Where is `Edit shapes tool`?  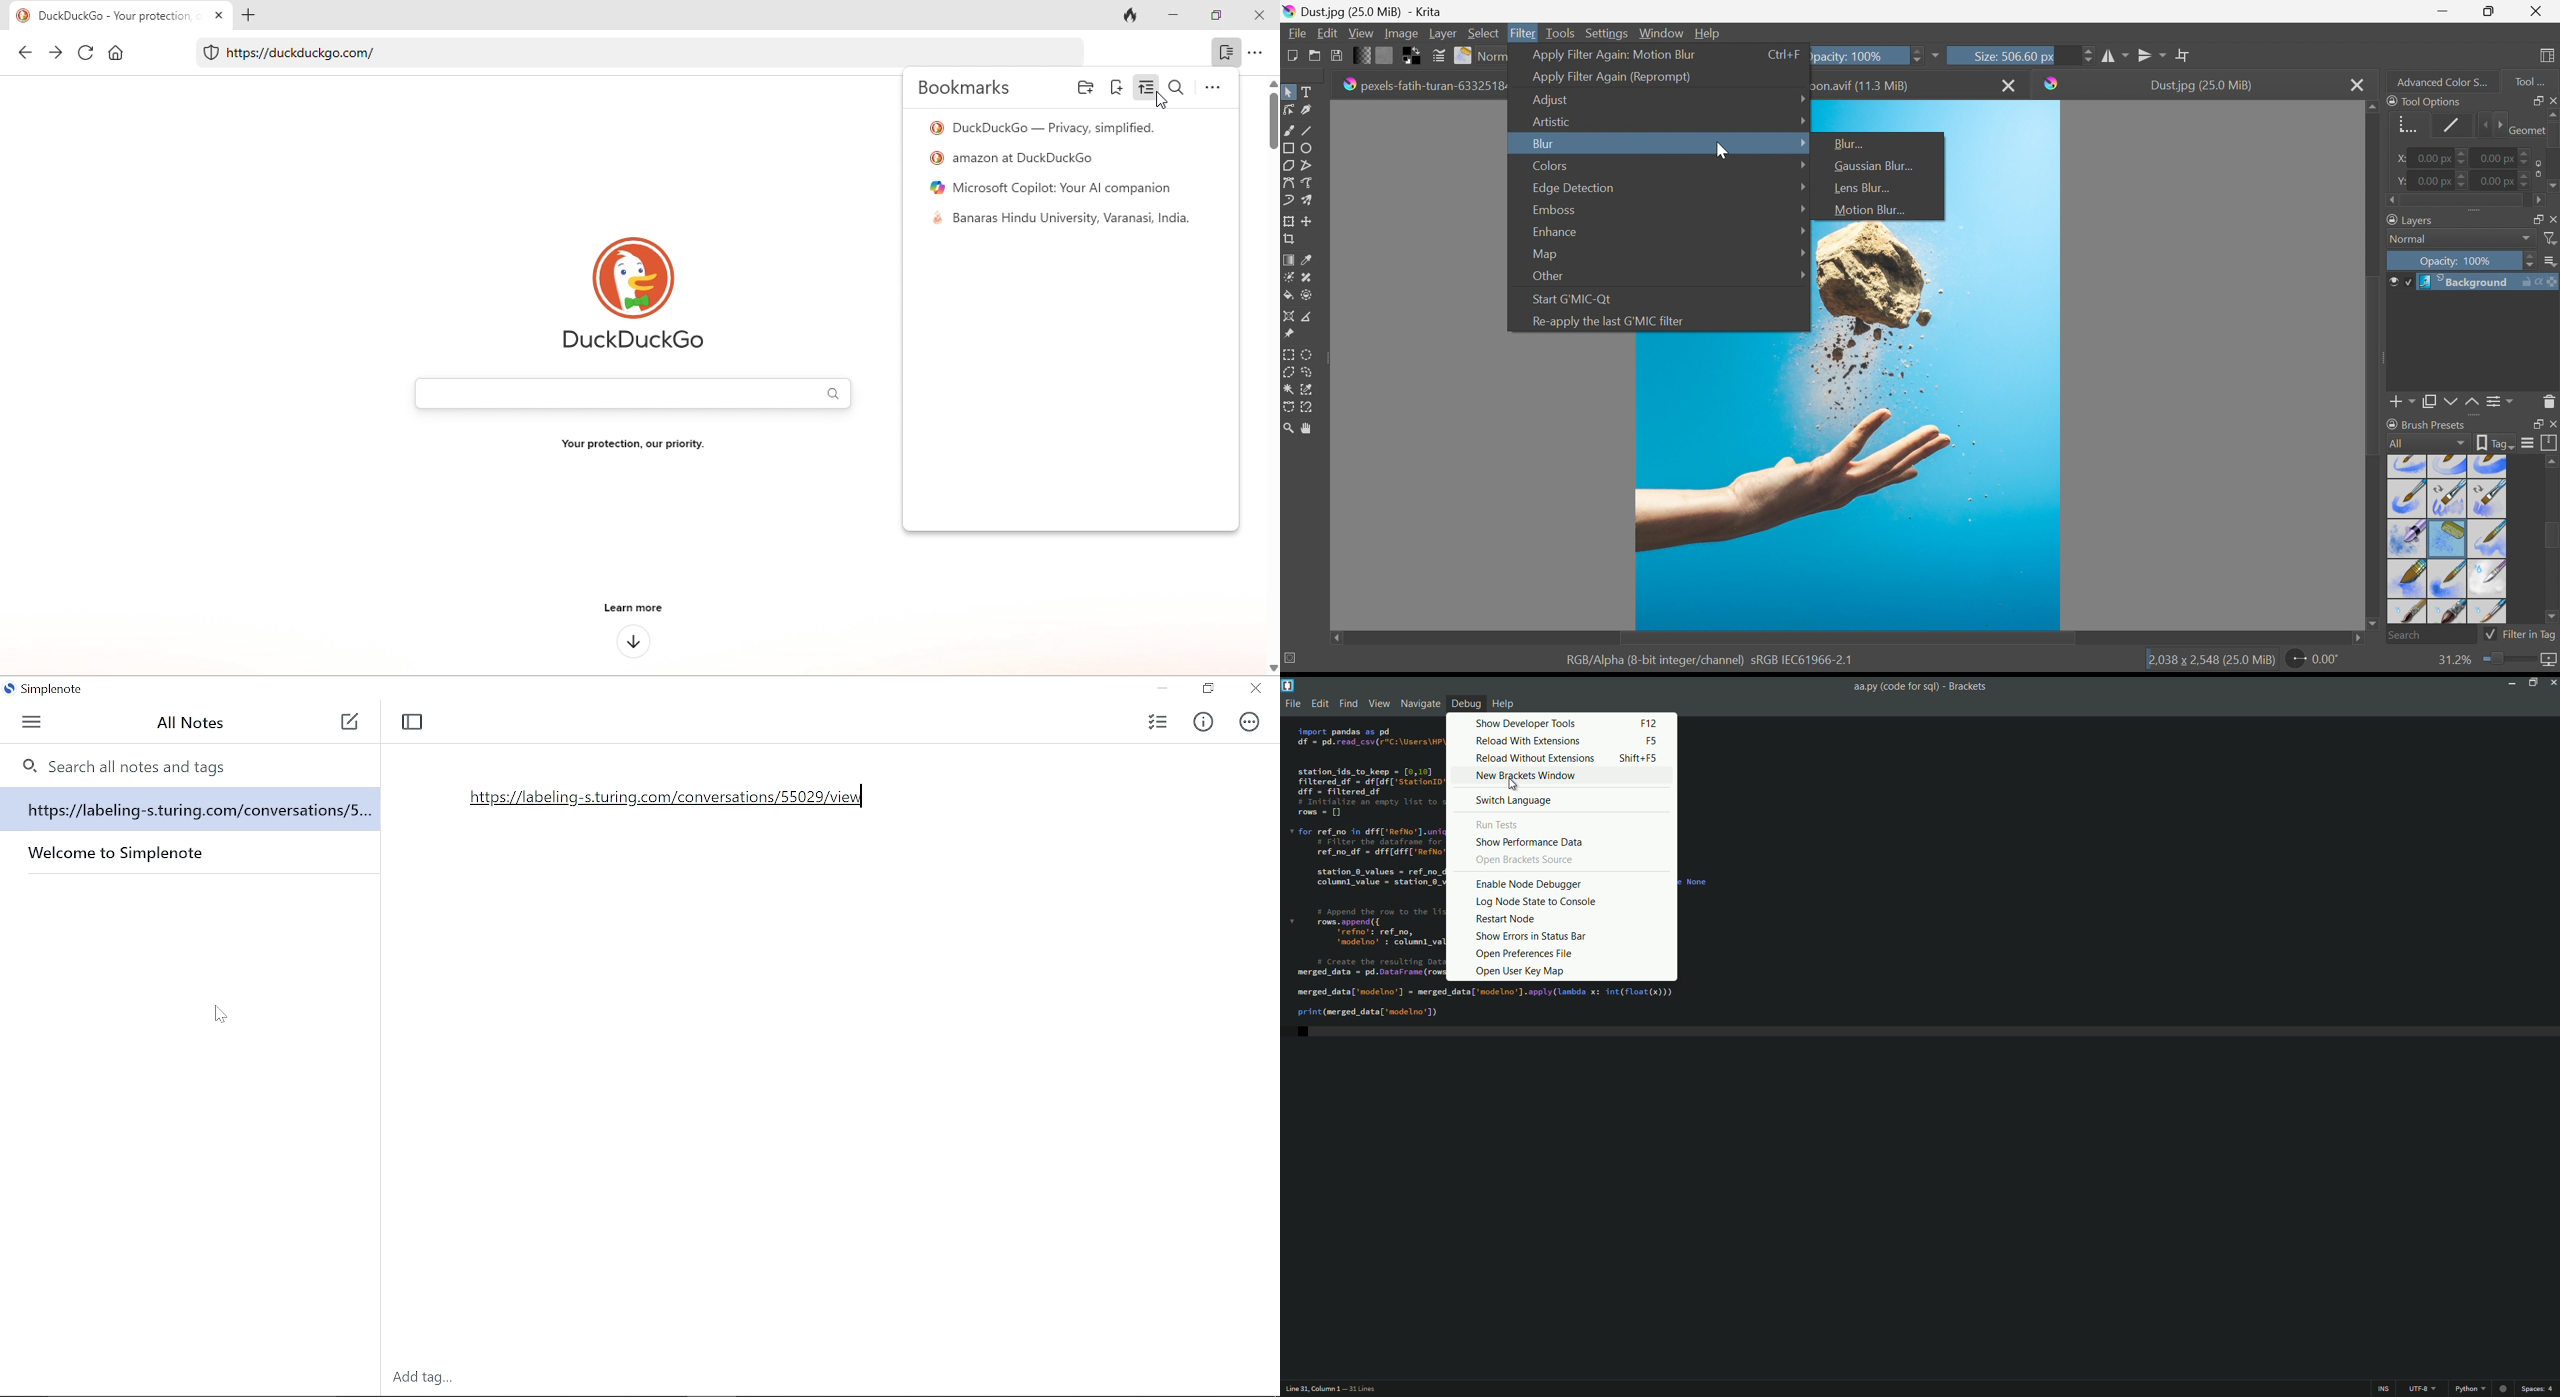 Edit shapes tool is located at coordinates (1288, 109).